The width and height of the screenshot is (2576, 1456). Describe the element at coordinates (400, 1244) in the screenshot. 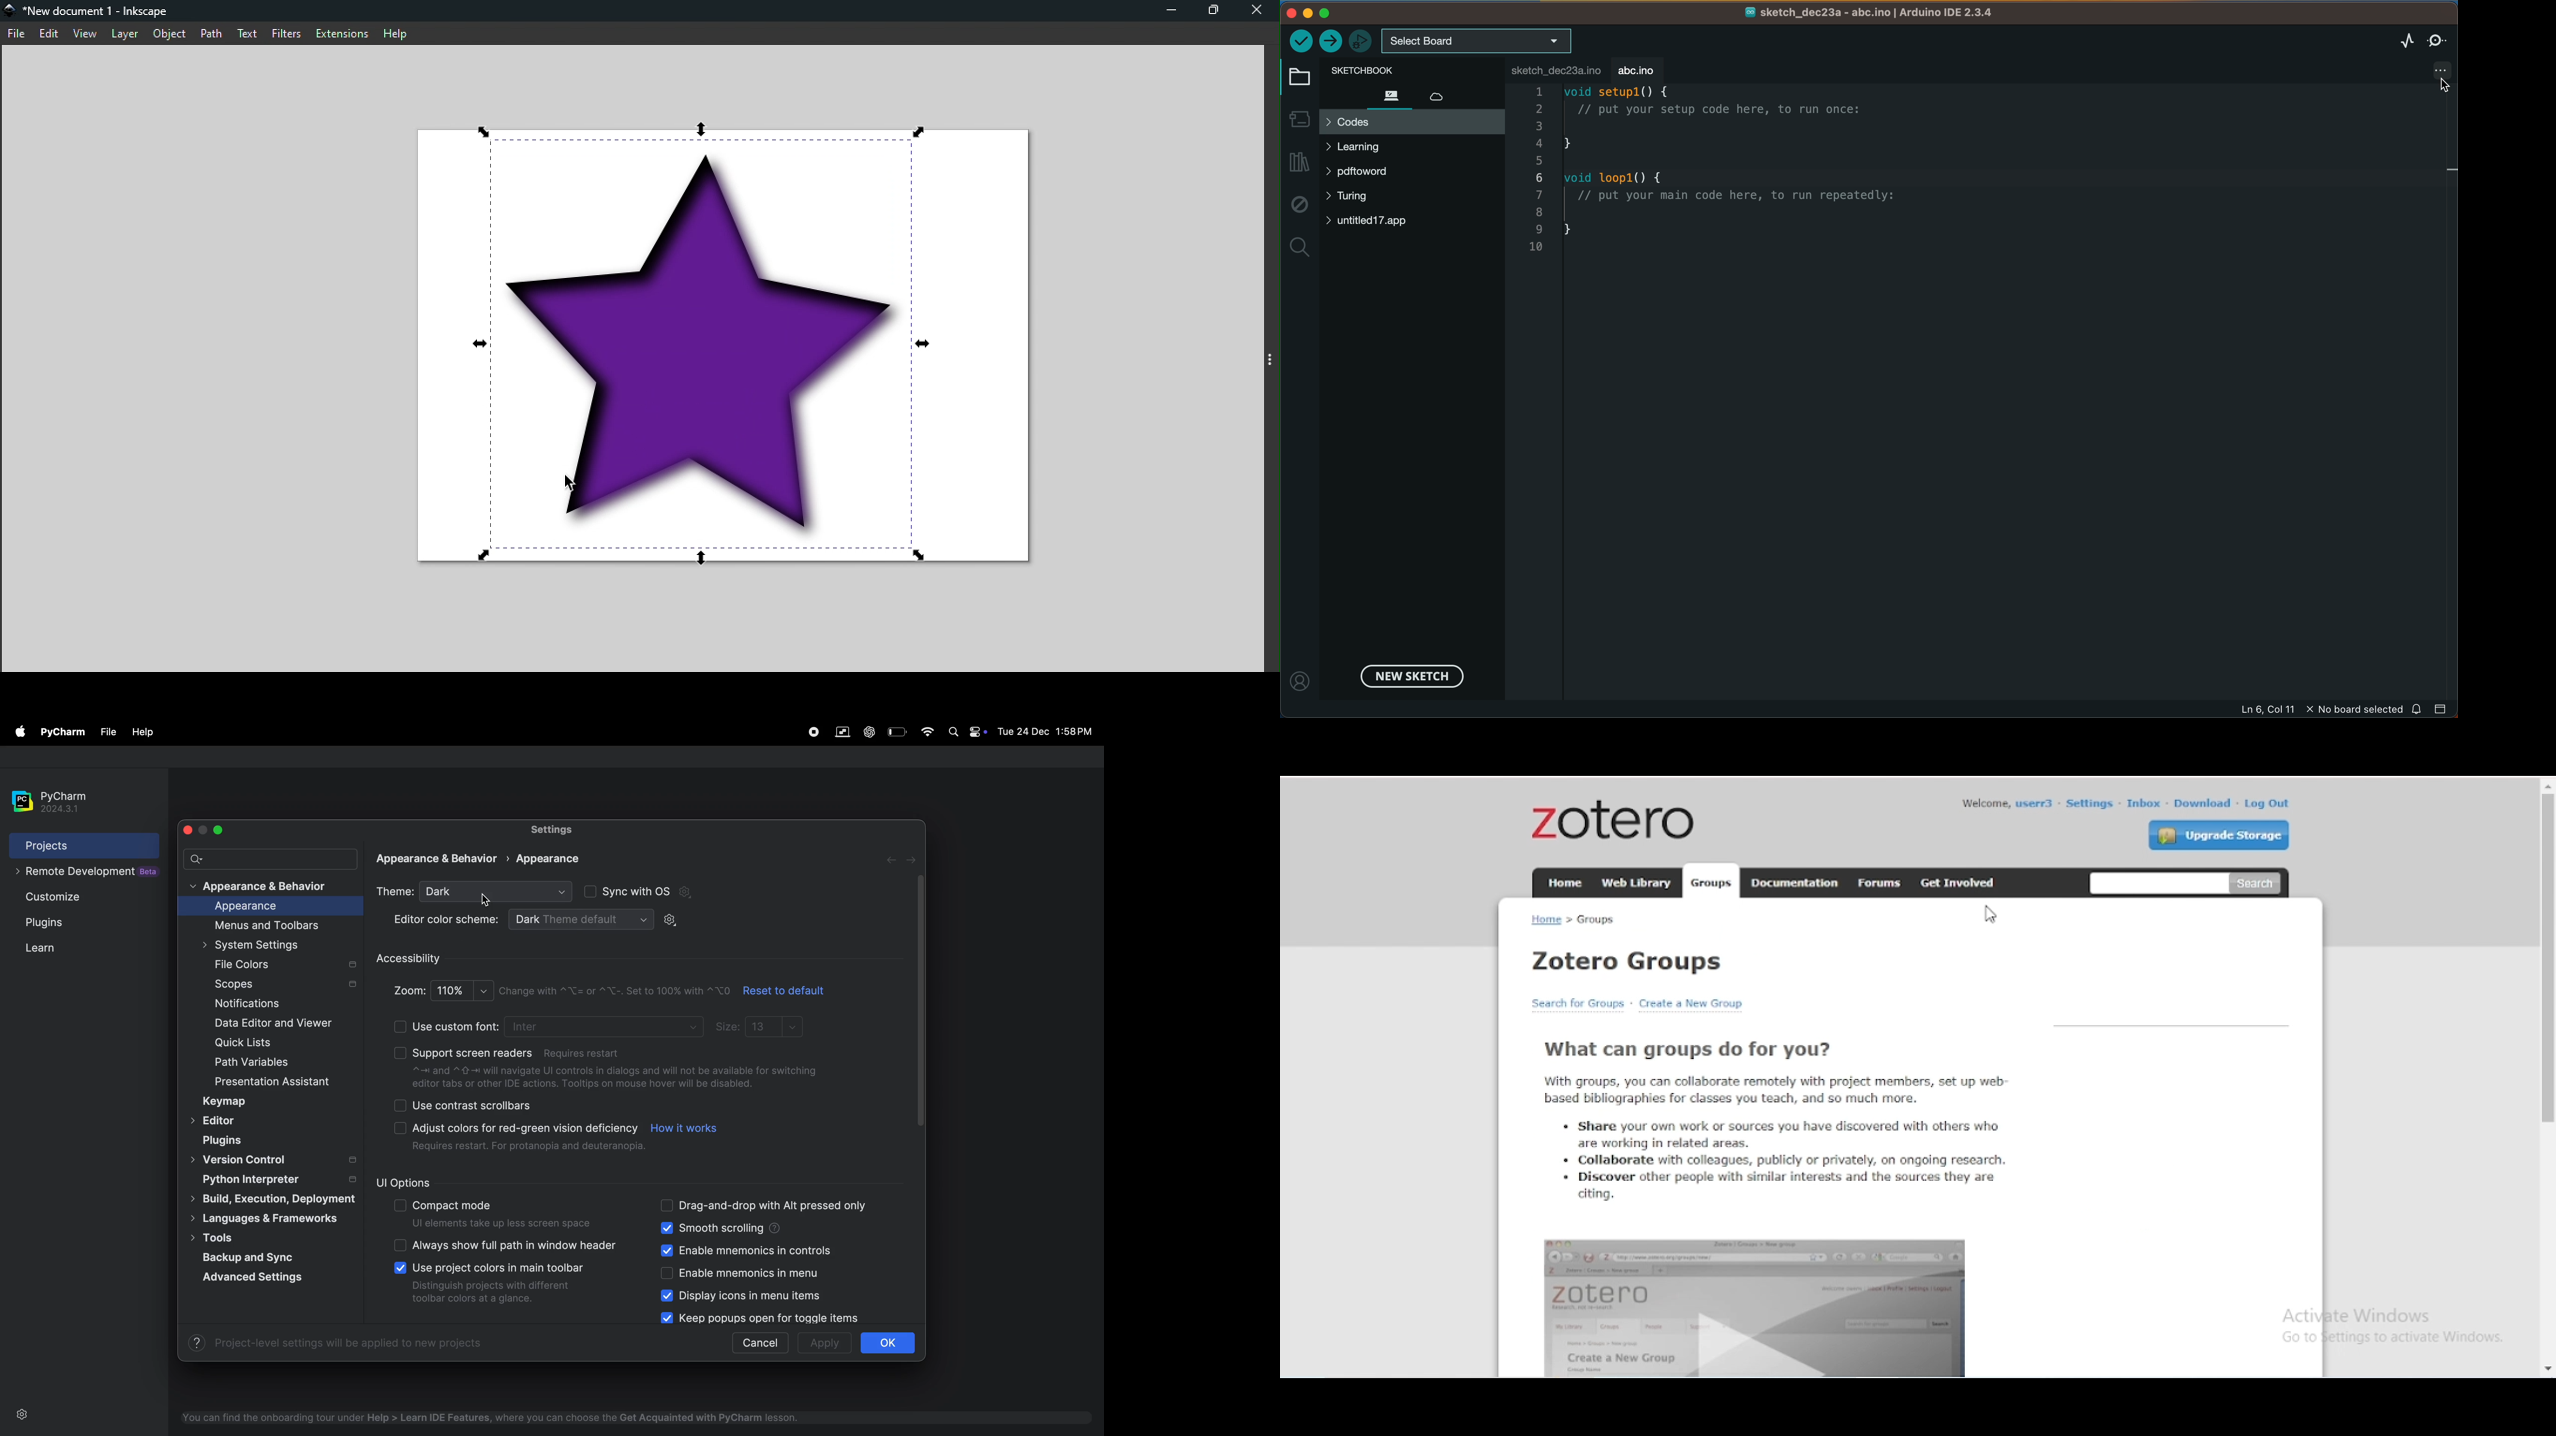

I see `check boxes` at that location.